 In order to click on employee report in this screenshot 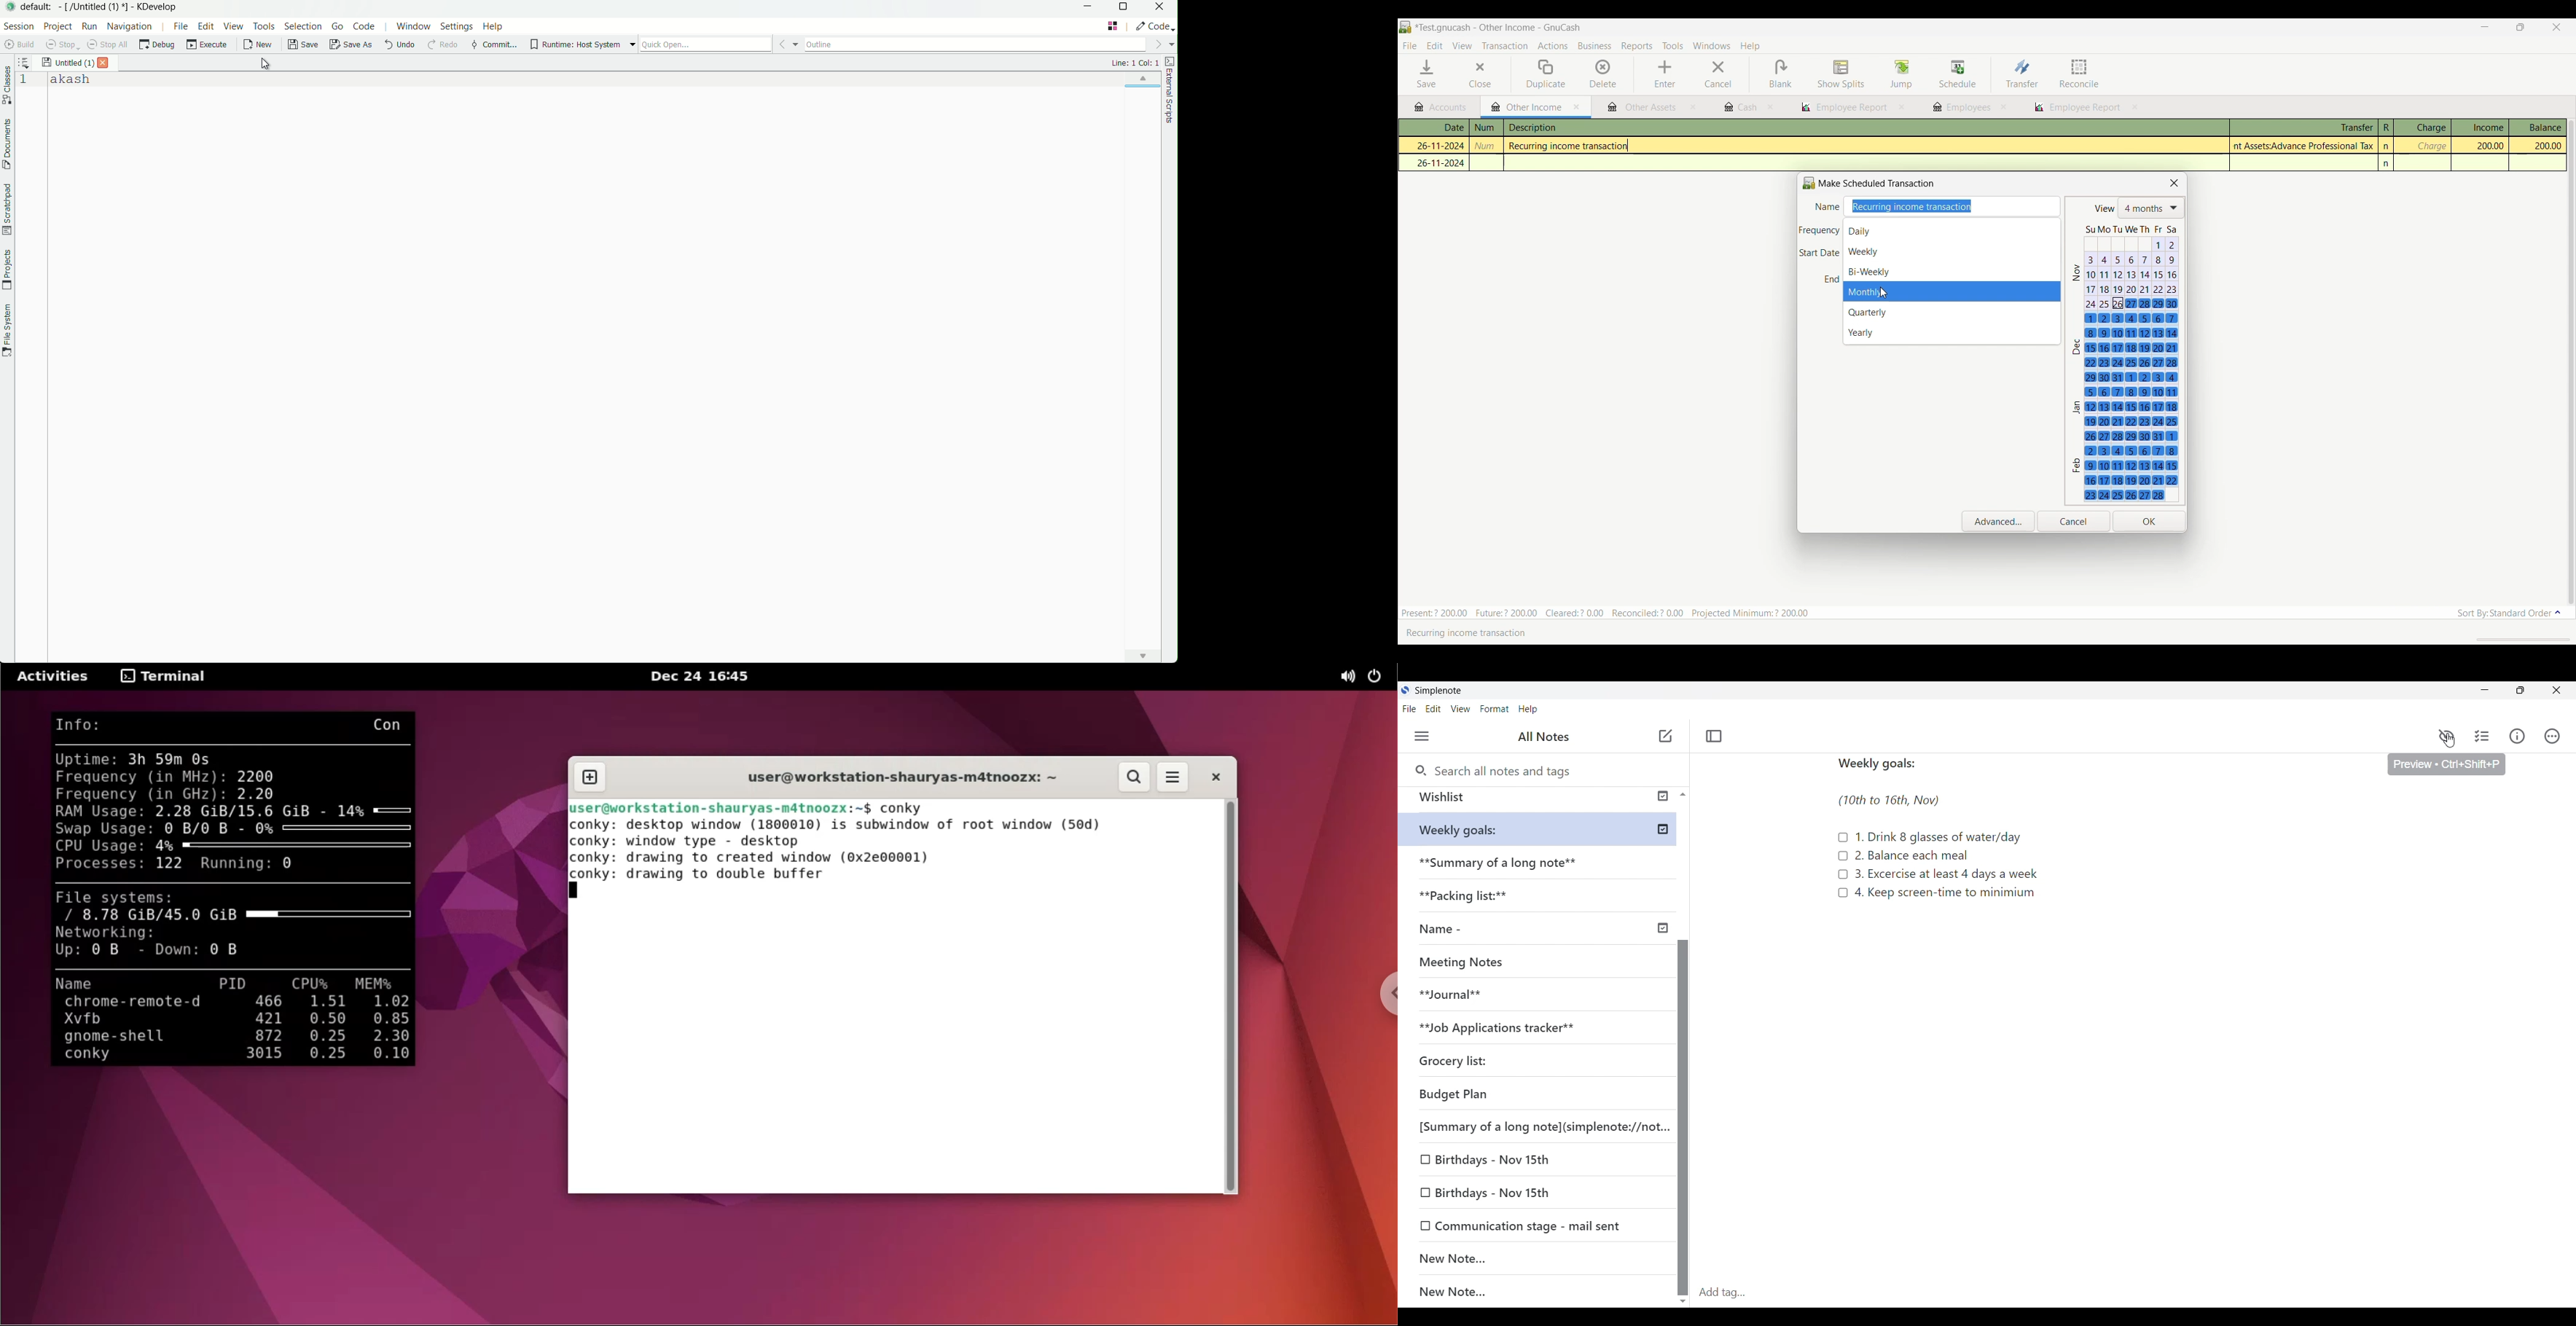, I will do `click(1843, 107)`.